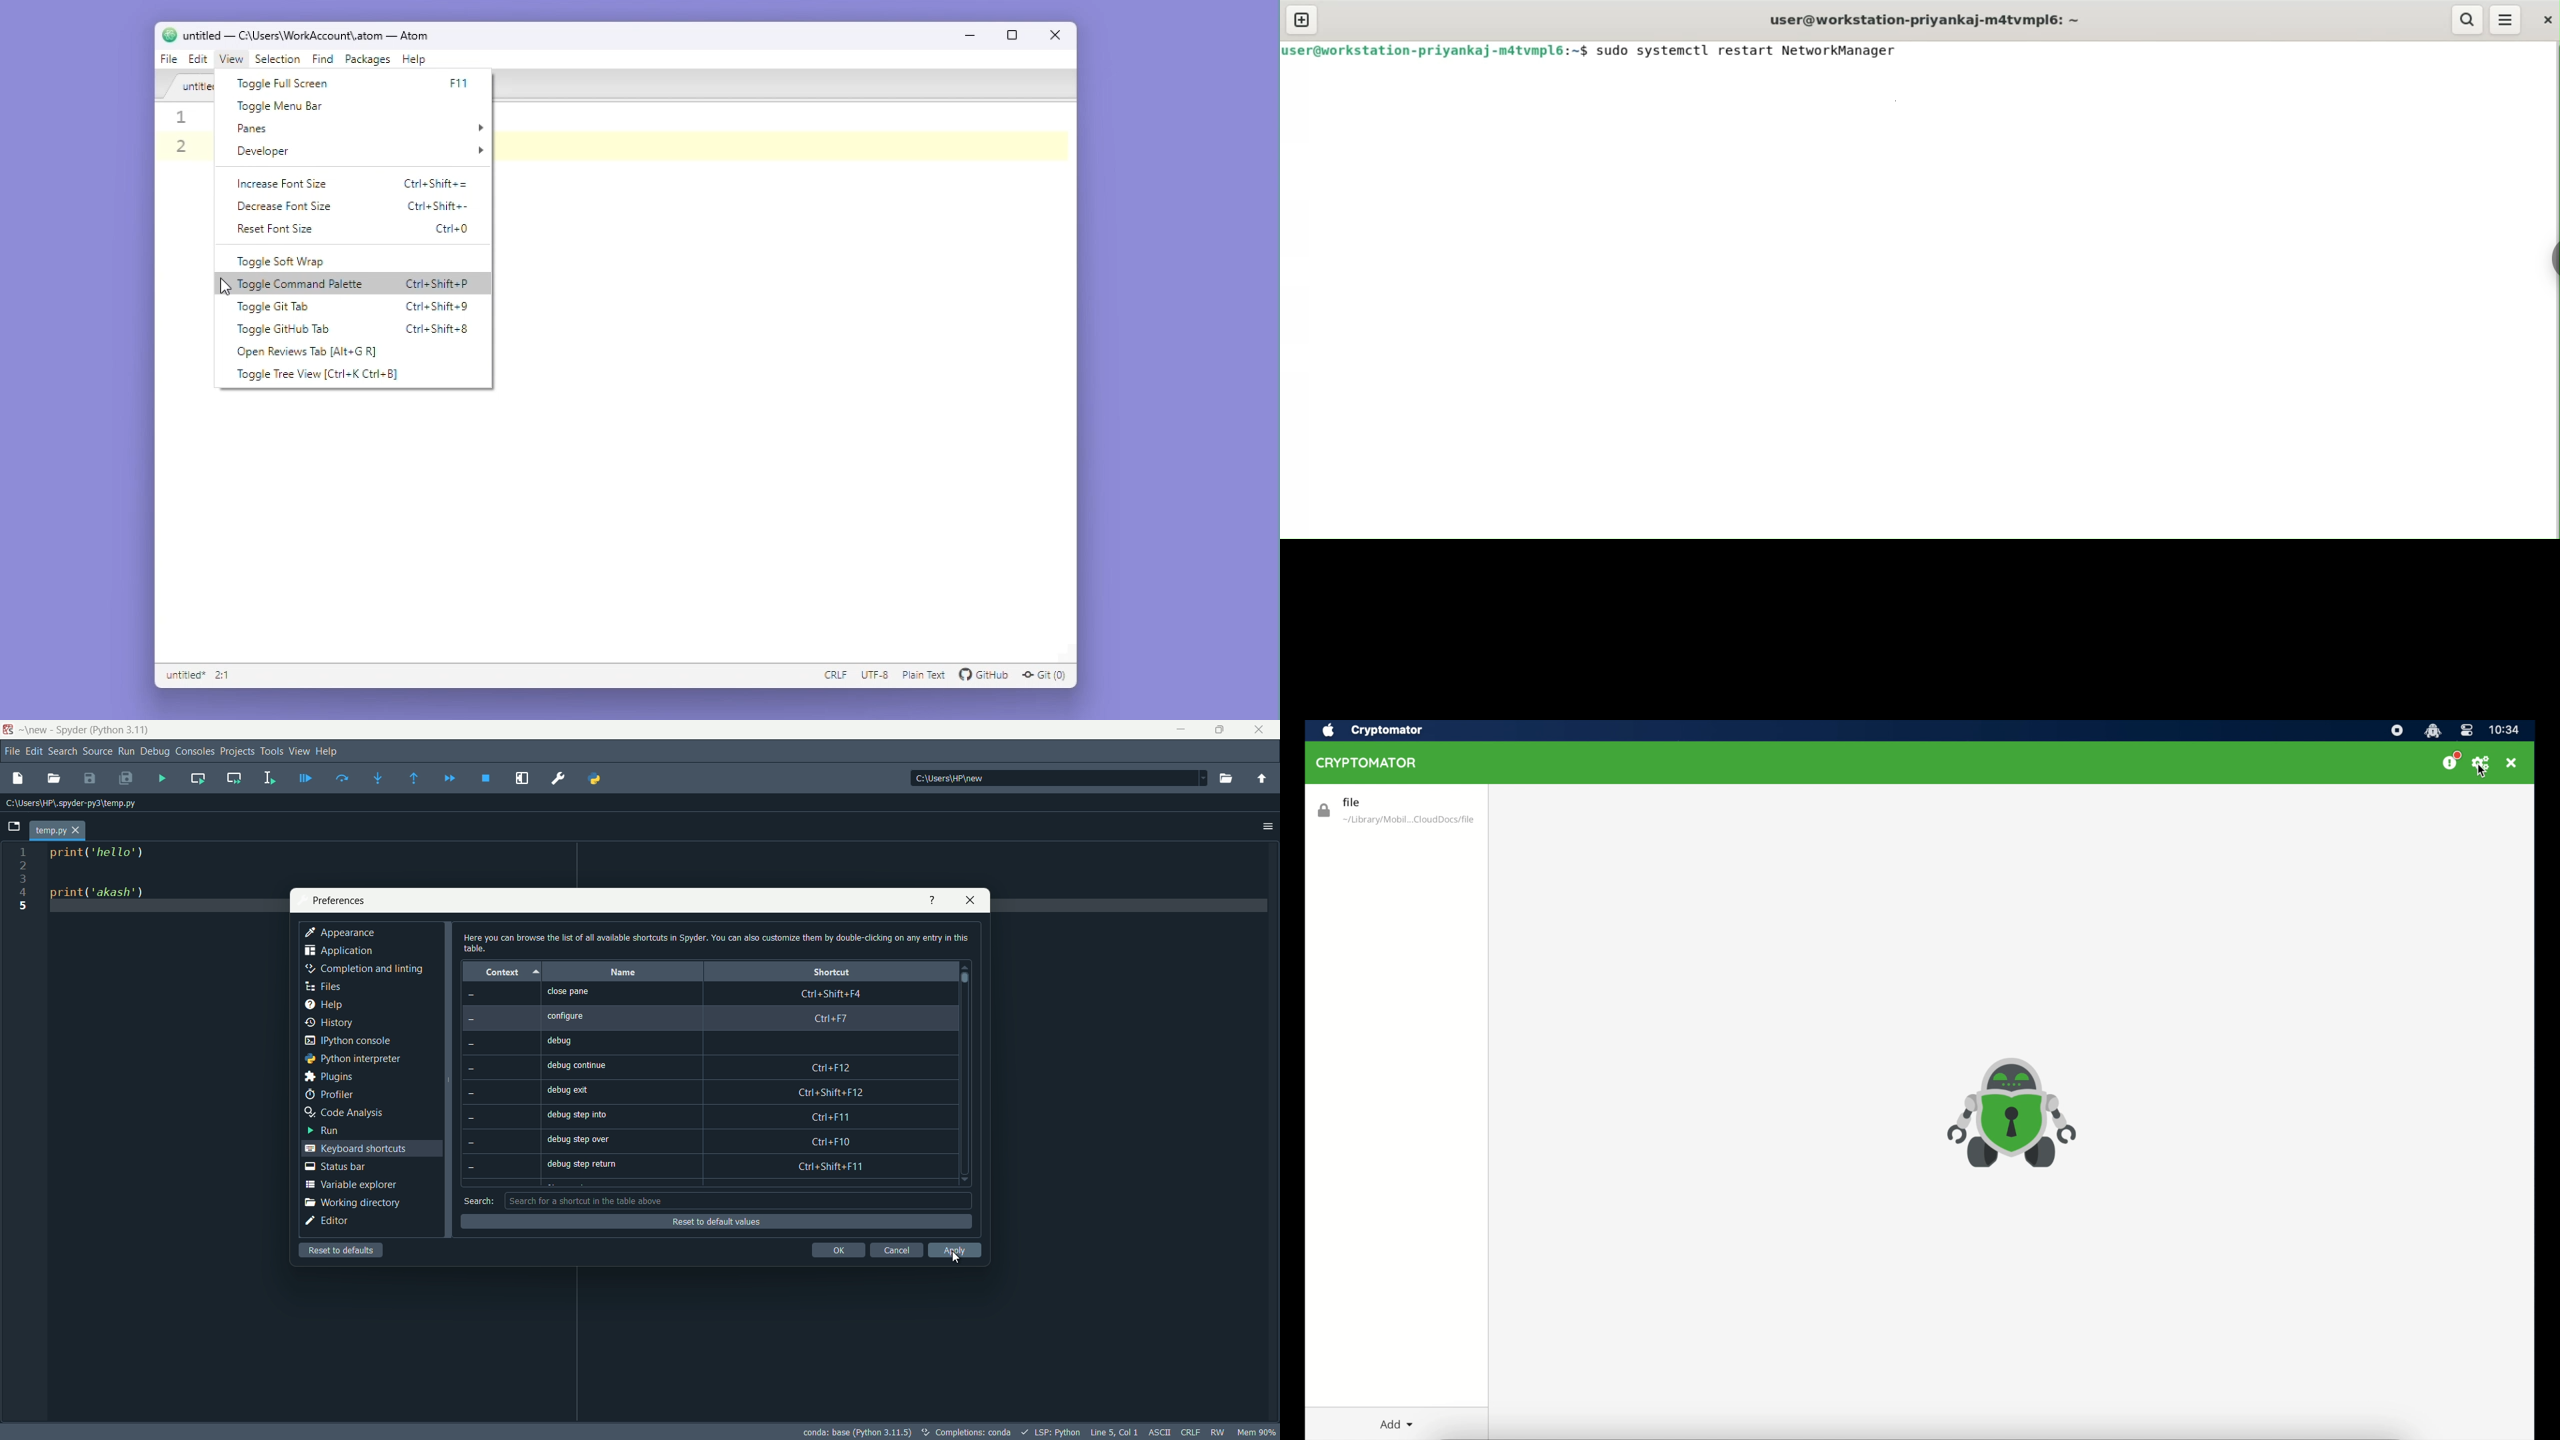 This screenshot has width=2576, height=1456. I want to click on search, so click(2466, 20).